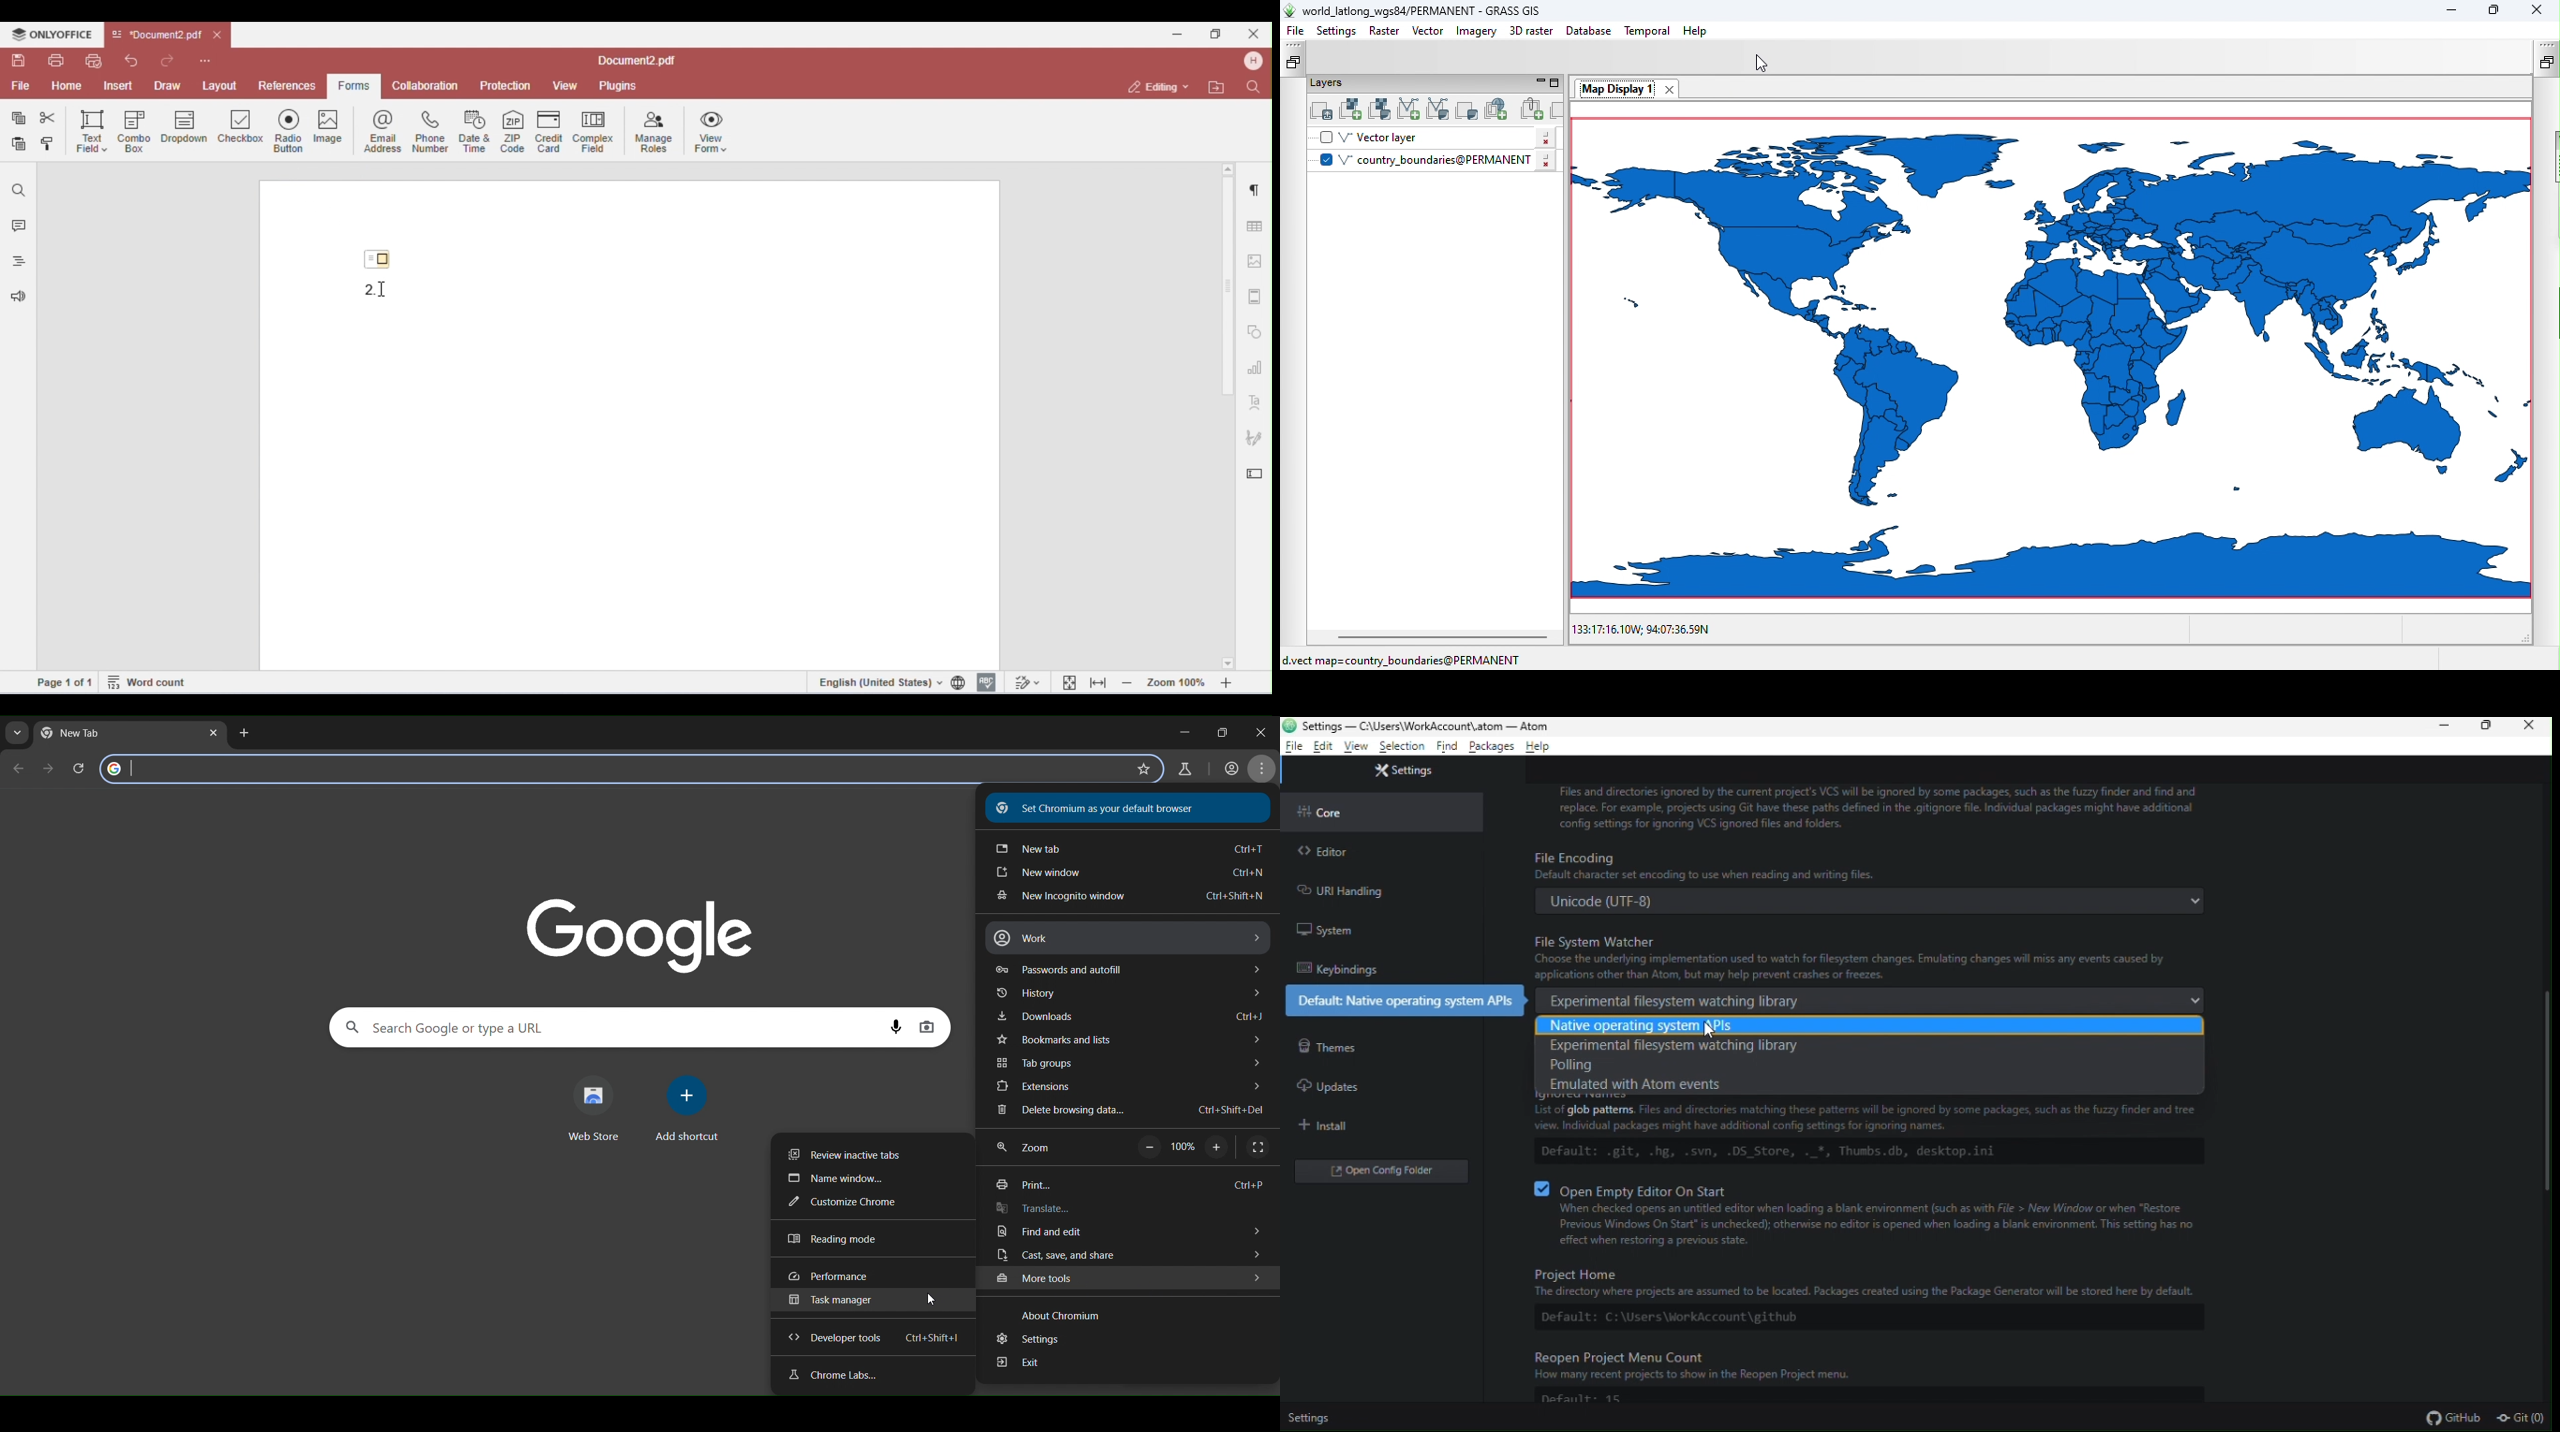 Image resolution: width=2576 pixels, height=1456 pixels. Describe the element at coordinates (599, 1107) in the screenshot. I see `web store` at that location.